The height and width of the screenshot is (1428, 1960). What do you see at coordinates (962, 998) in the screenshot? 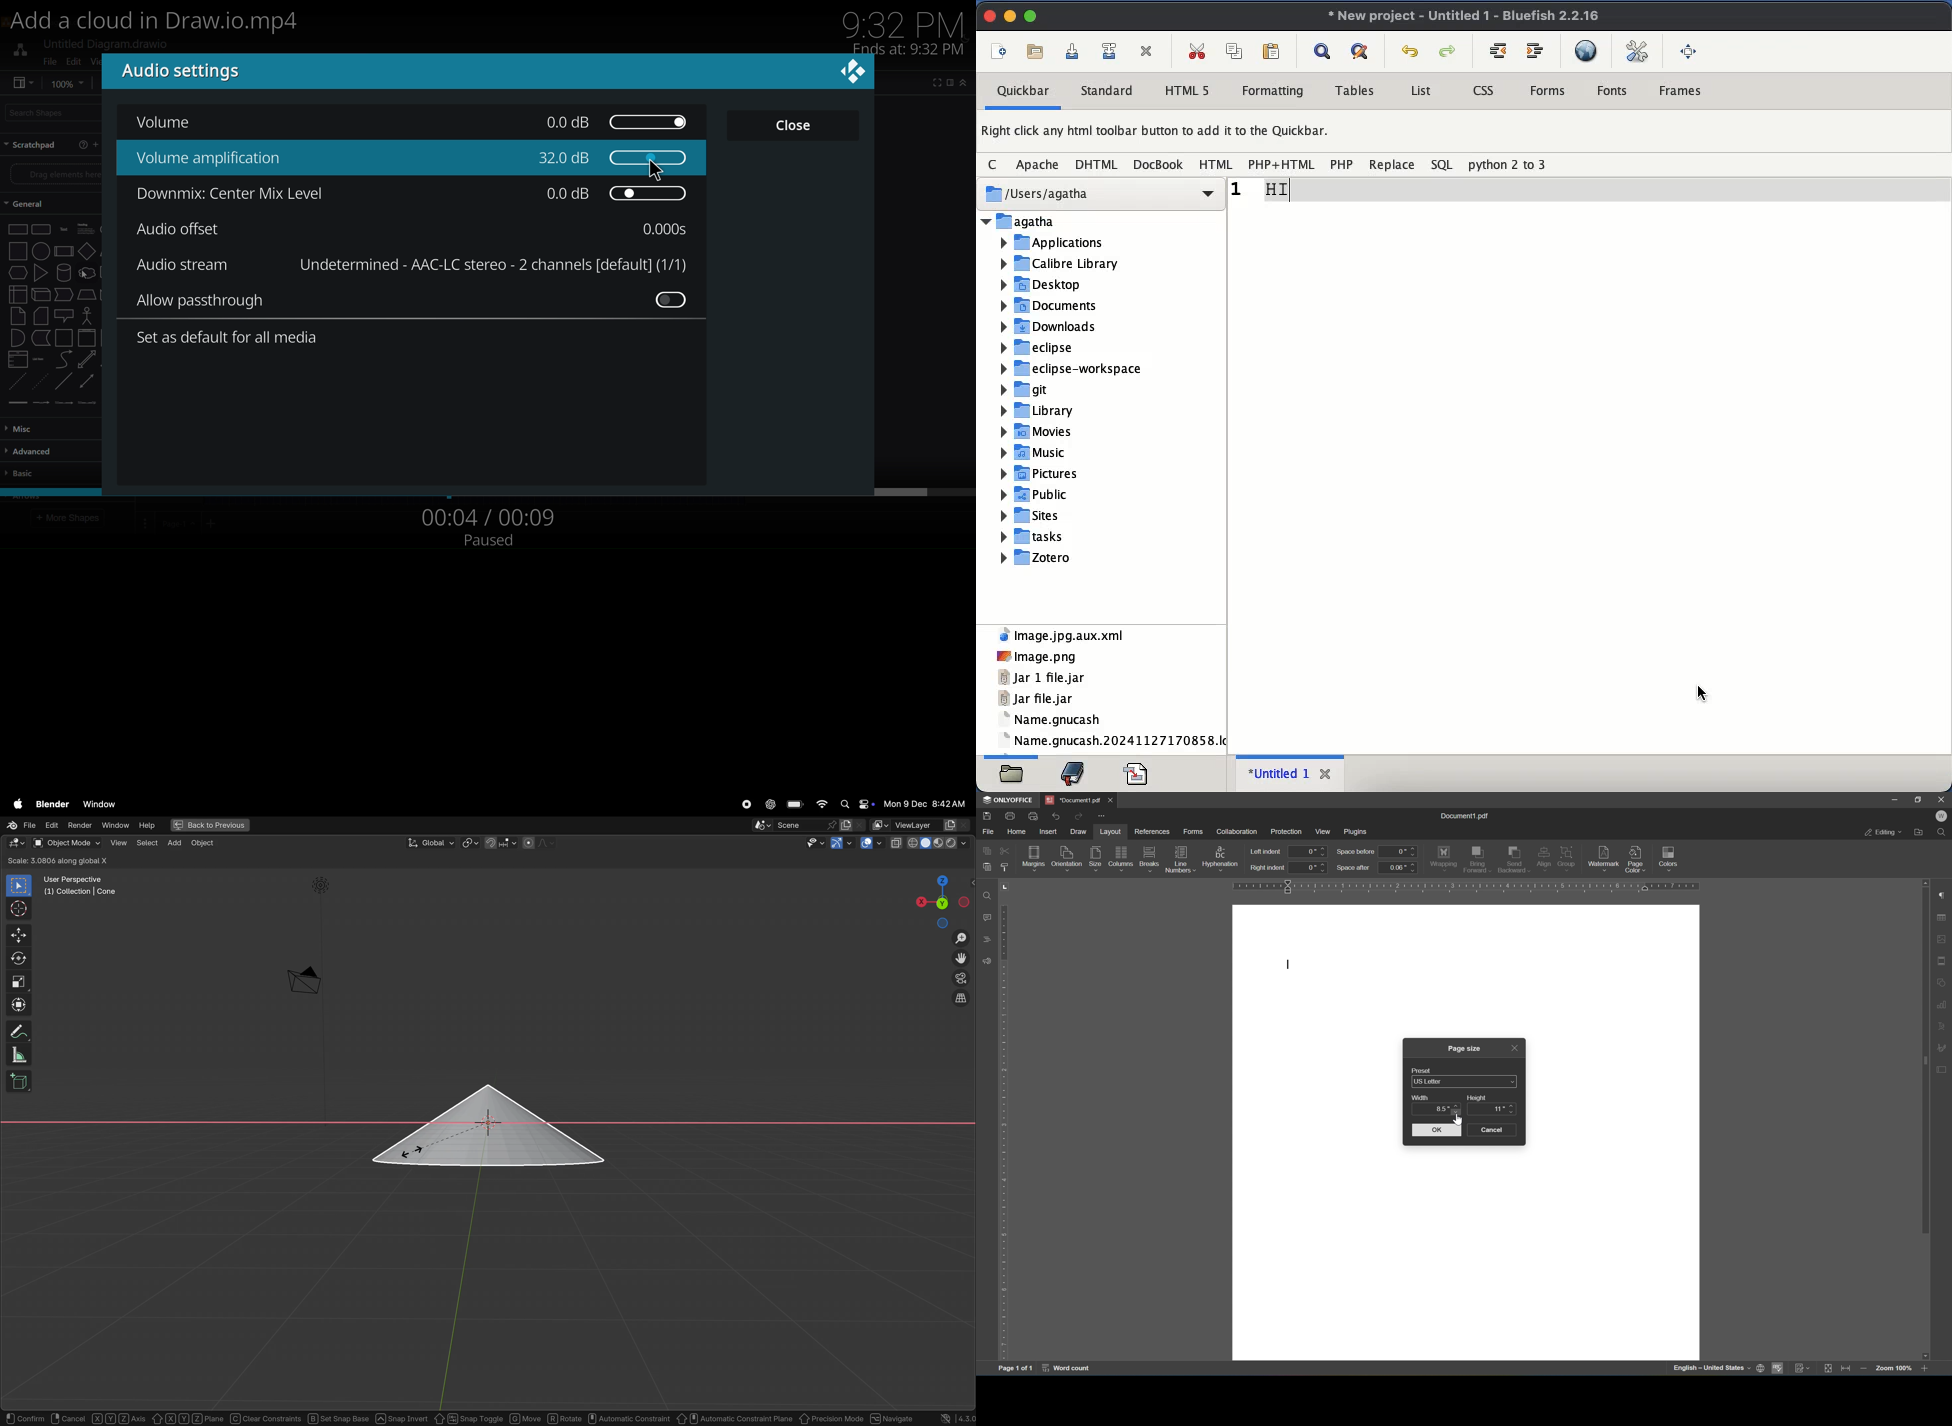
I see `orthographic projection` at bounding box center [962, 998].